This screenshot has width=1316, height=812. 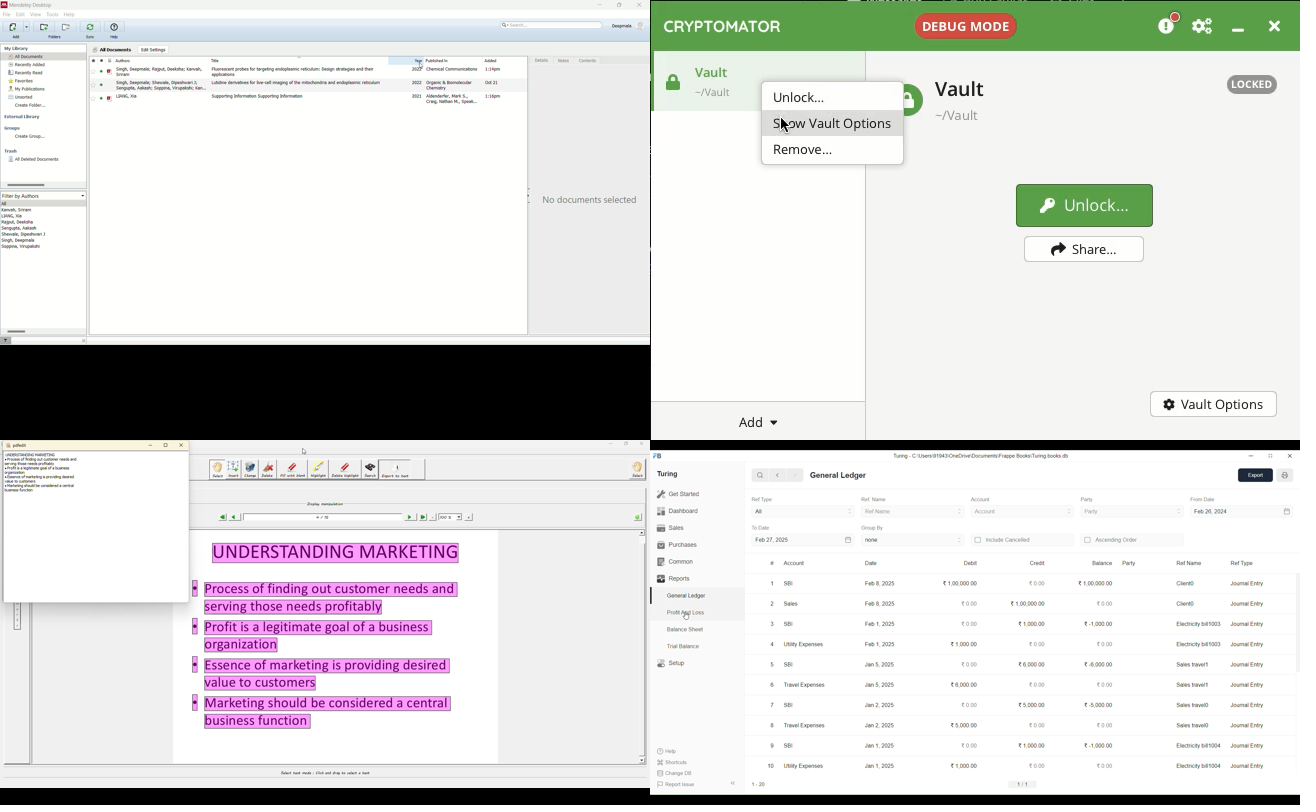 I want to click on account, so click(x=628, y=25).